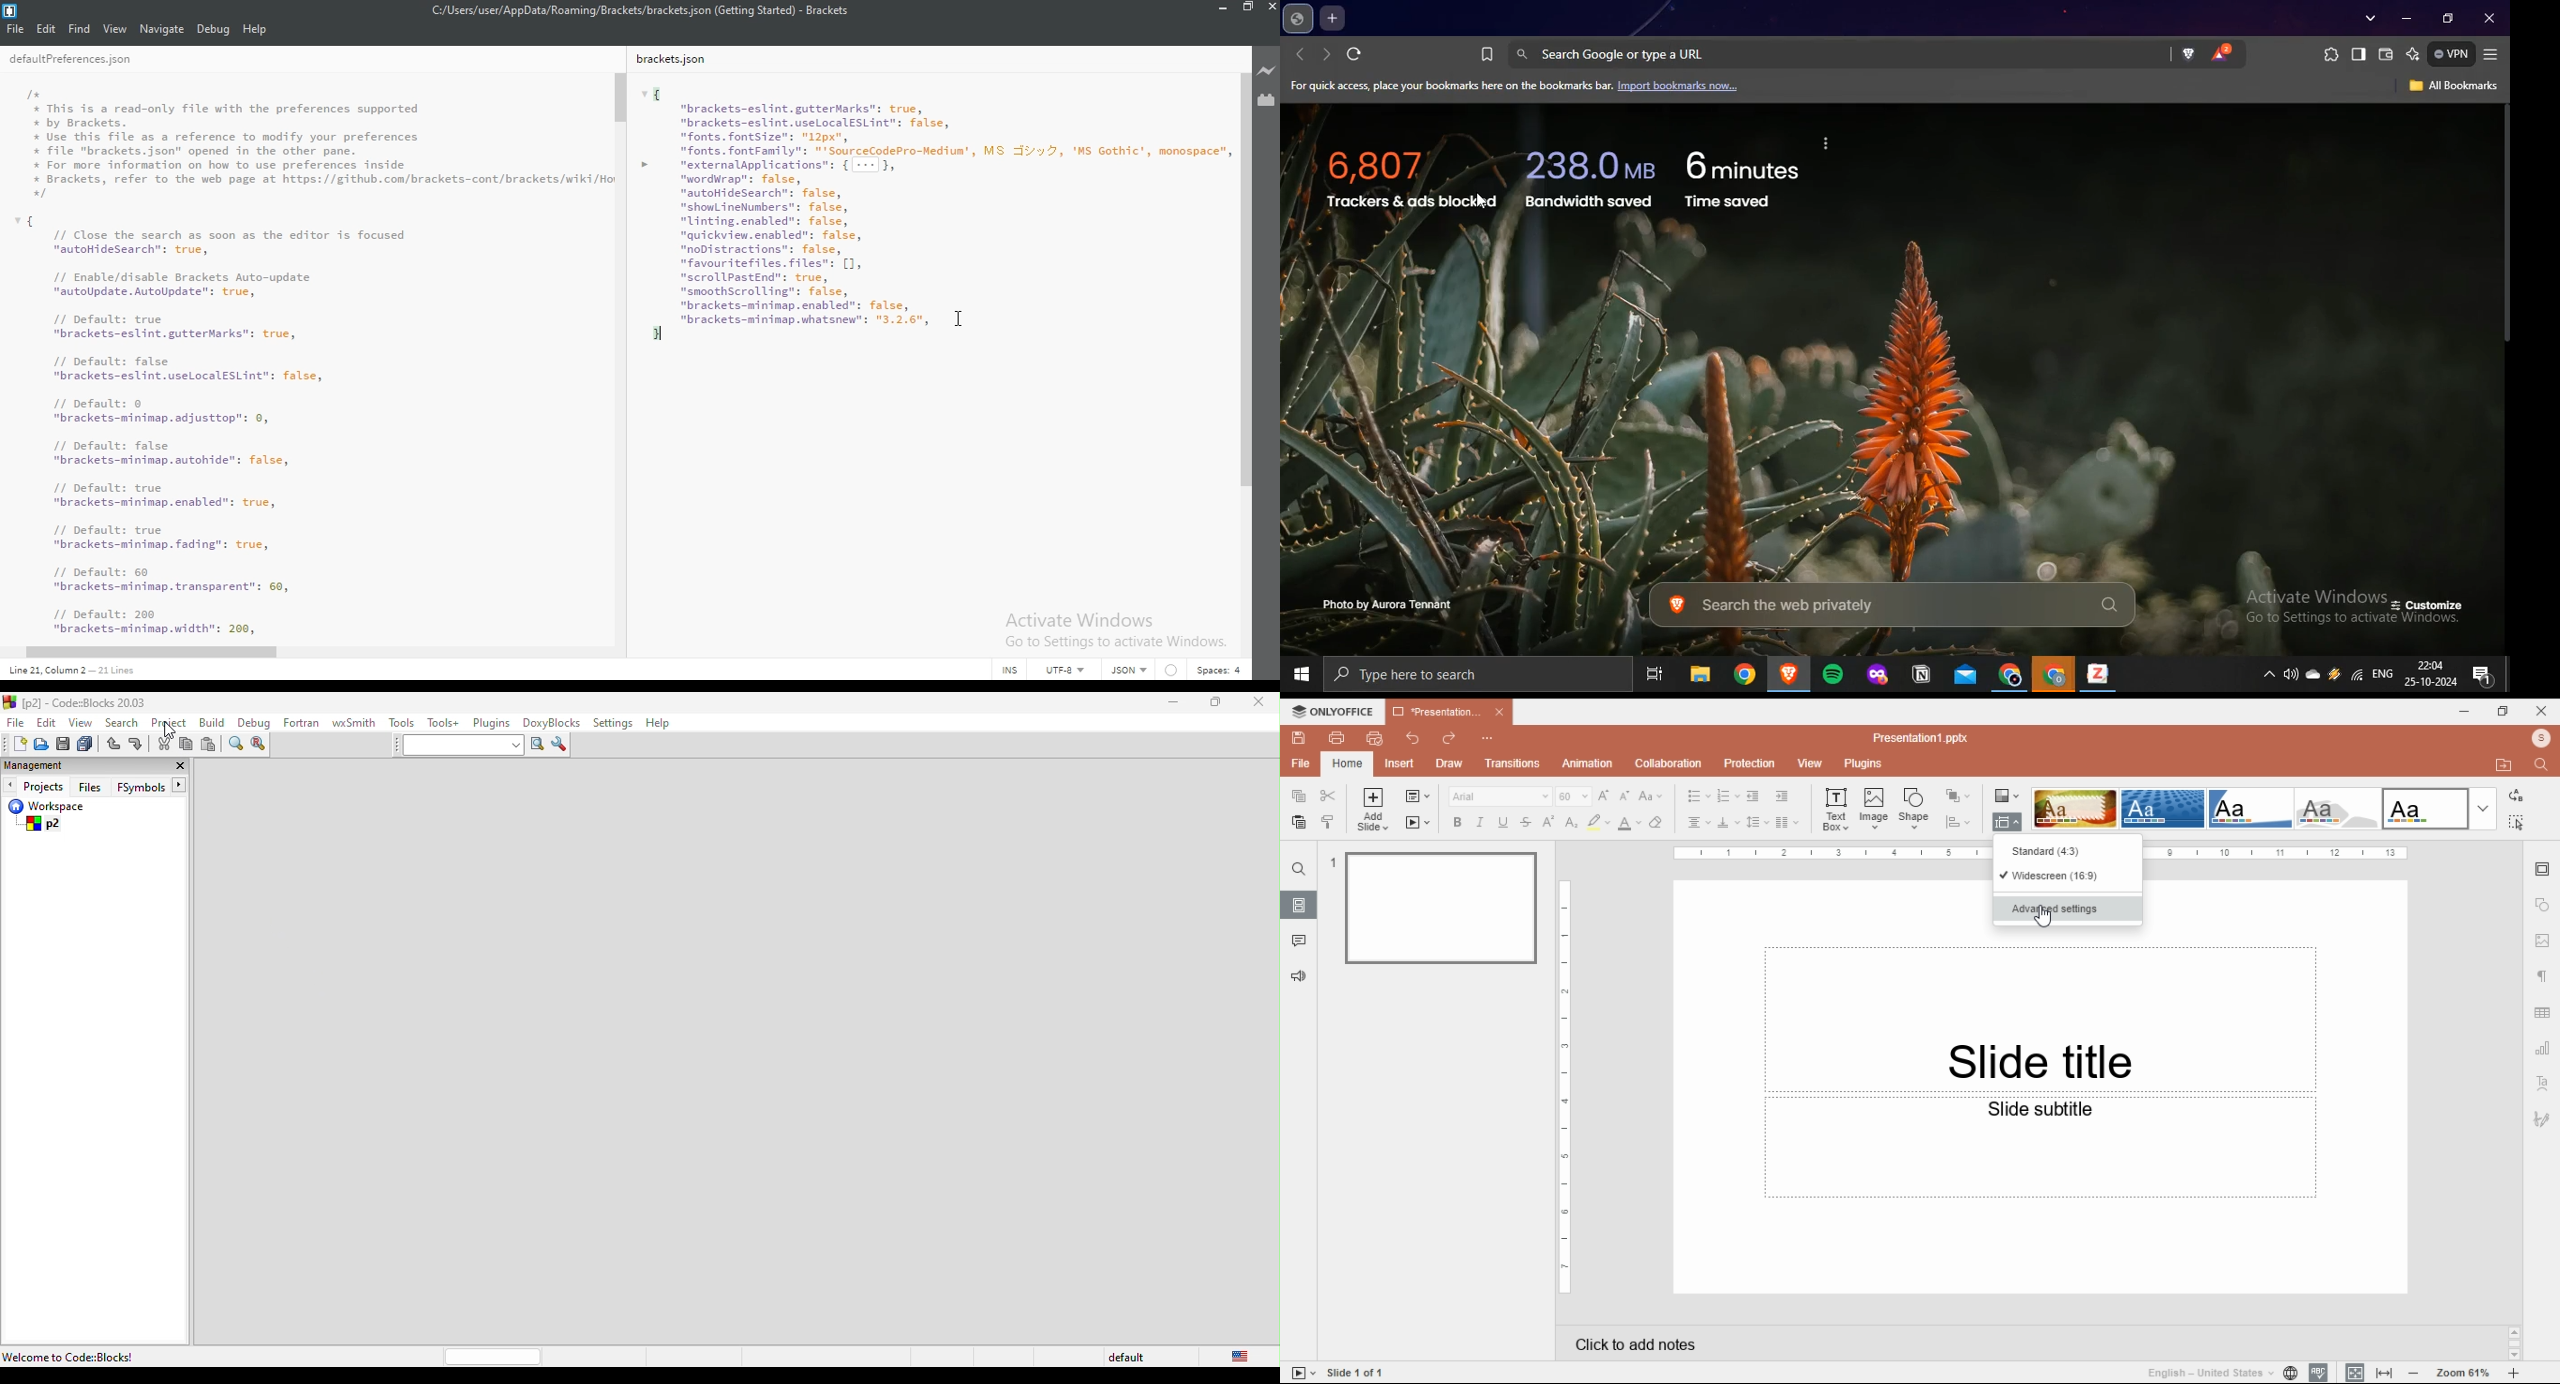  What do you see at coordinates (1875, 808) in the screenshot?
I see `insert image` at bounding box center [1875, 808].